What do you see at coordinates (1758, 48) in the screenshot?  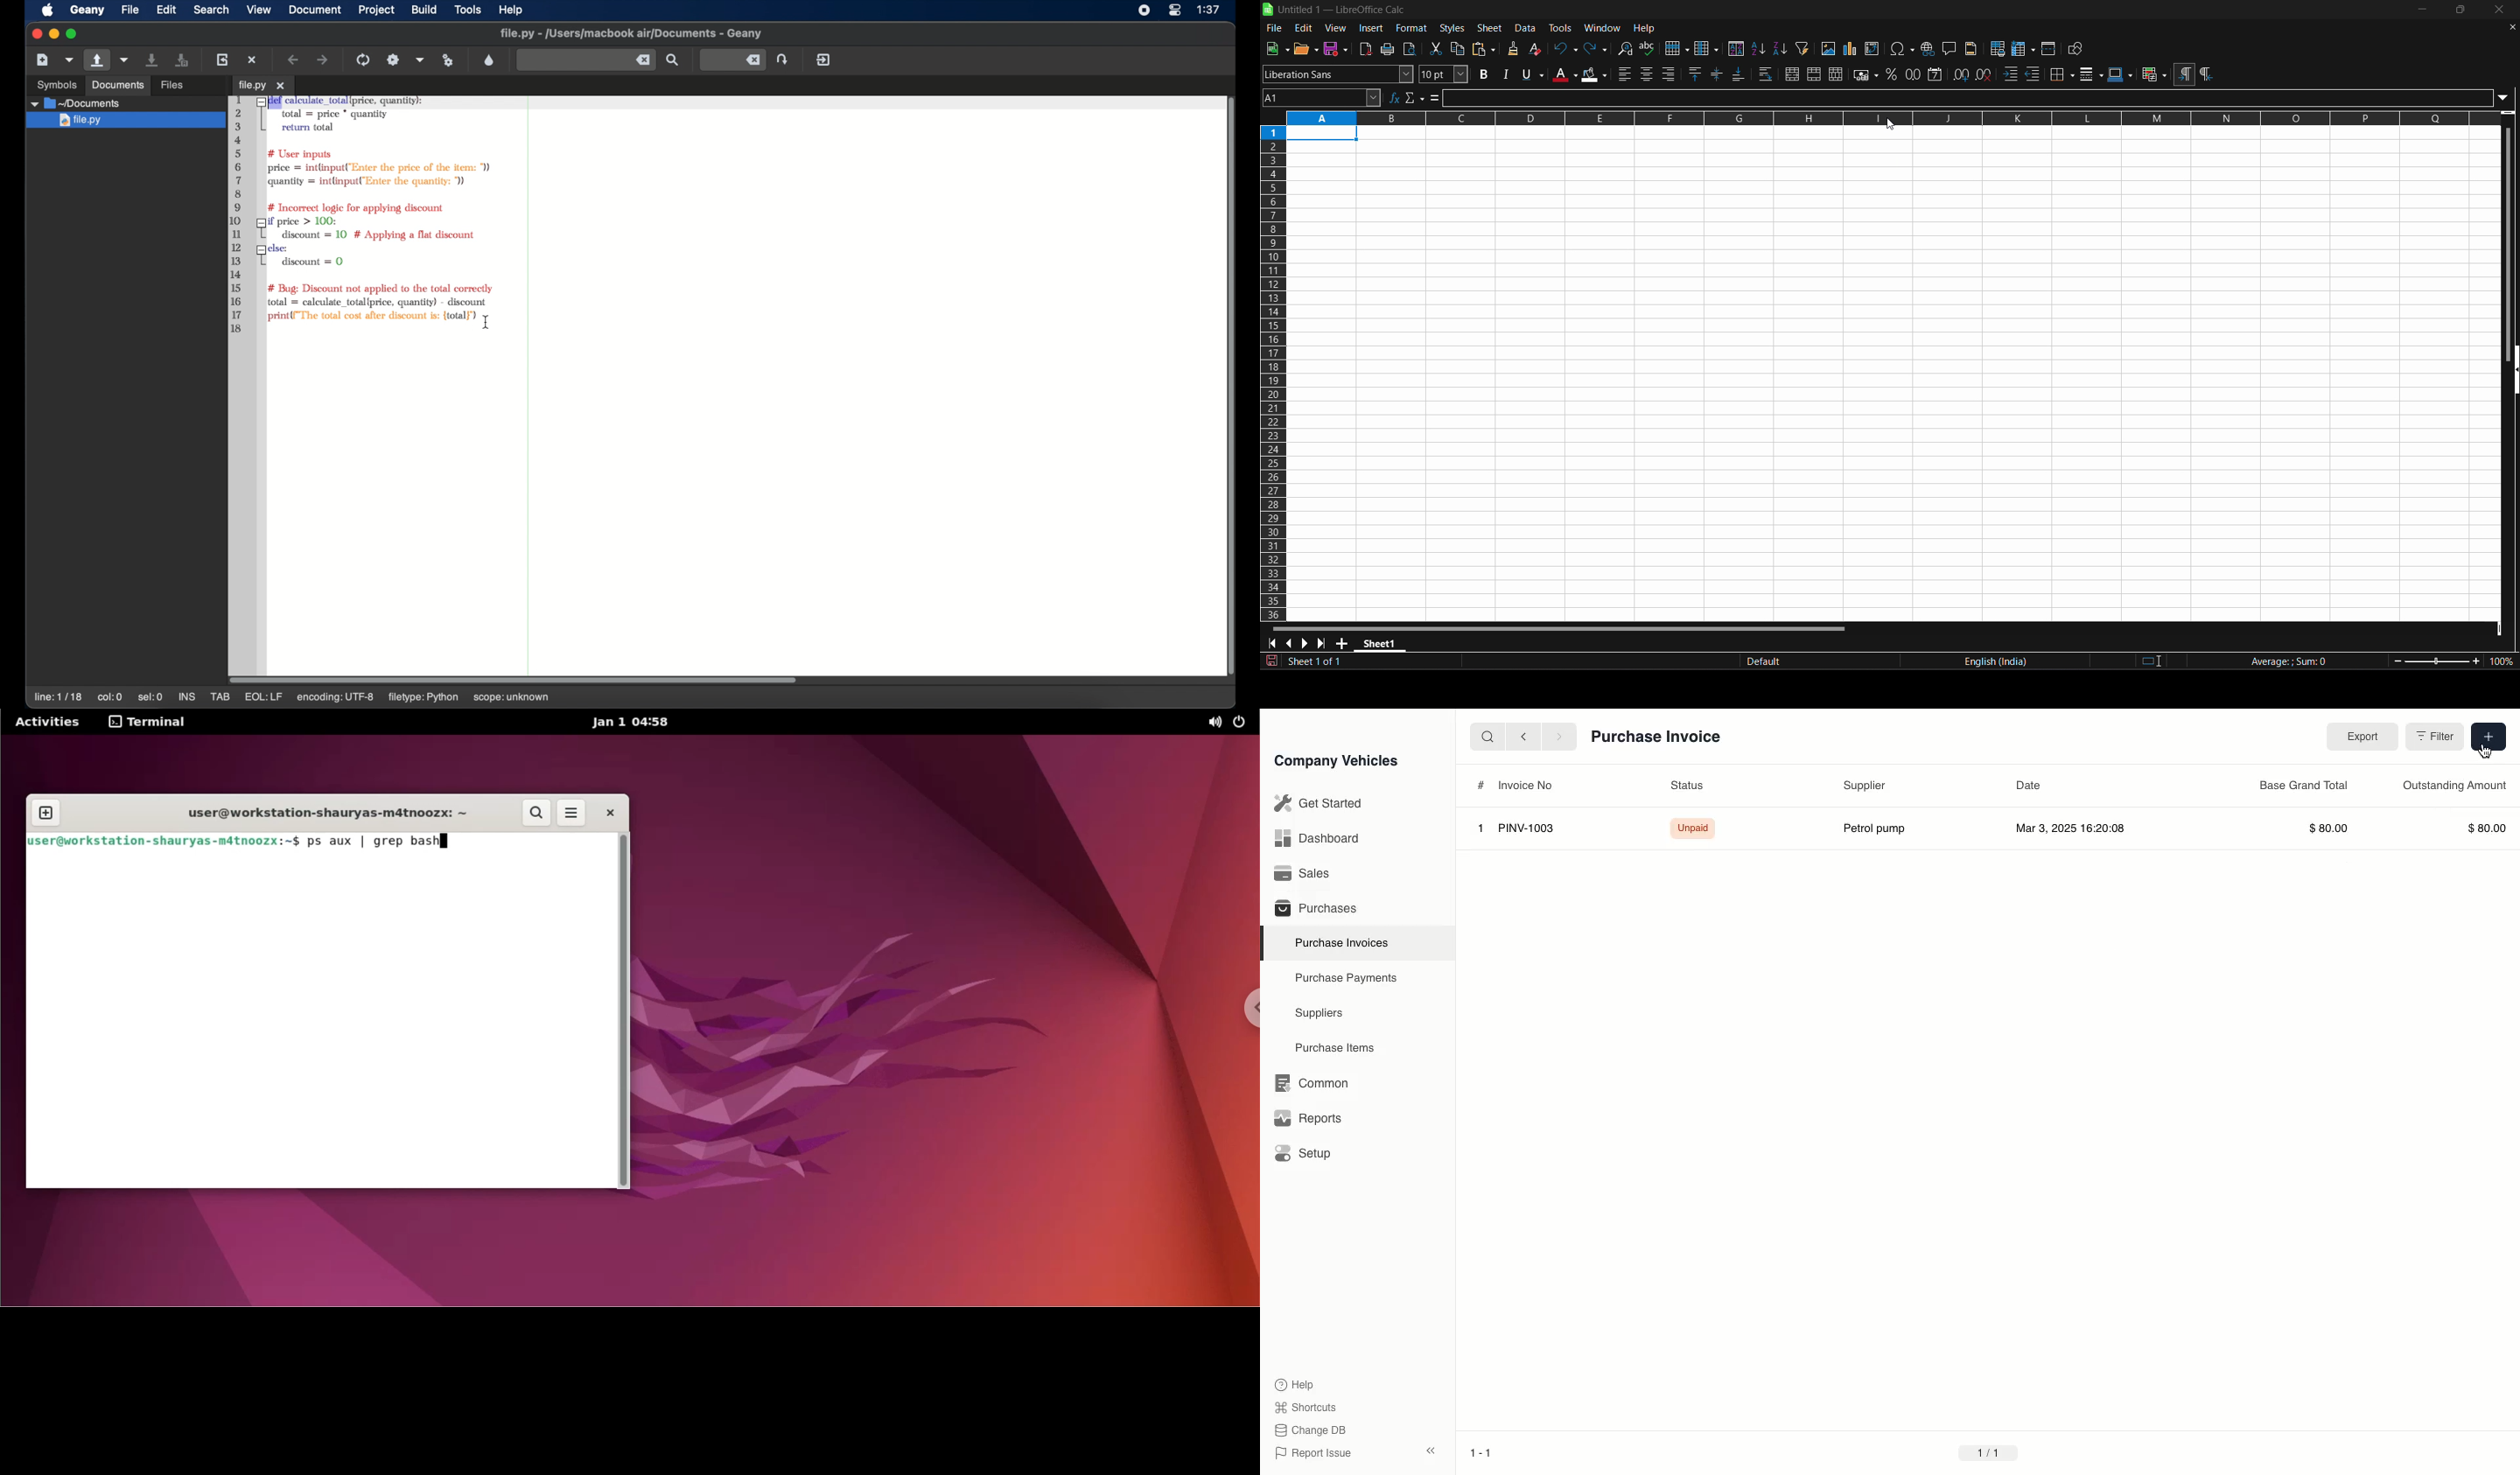 I see `sort ascending` at bounding box center [1758, 48].